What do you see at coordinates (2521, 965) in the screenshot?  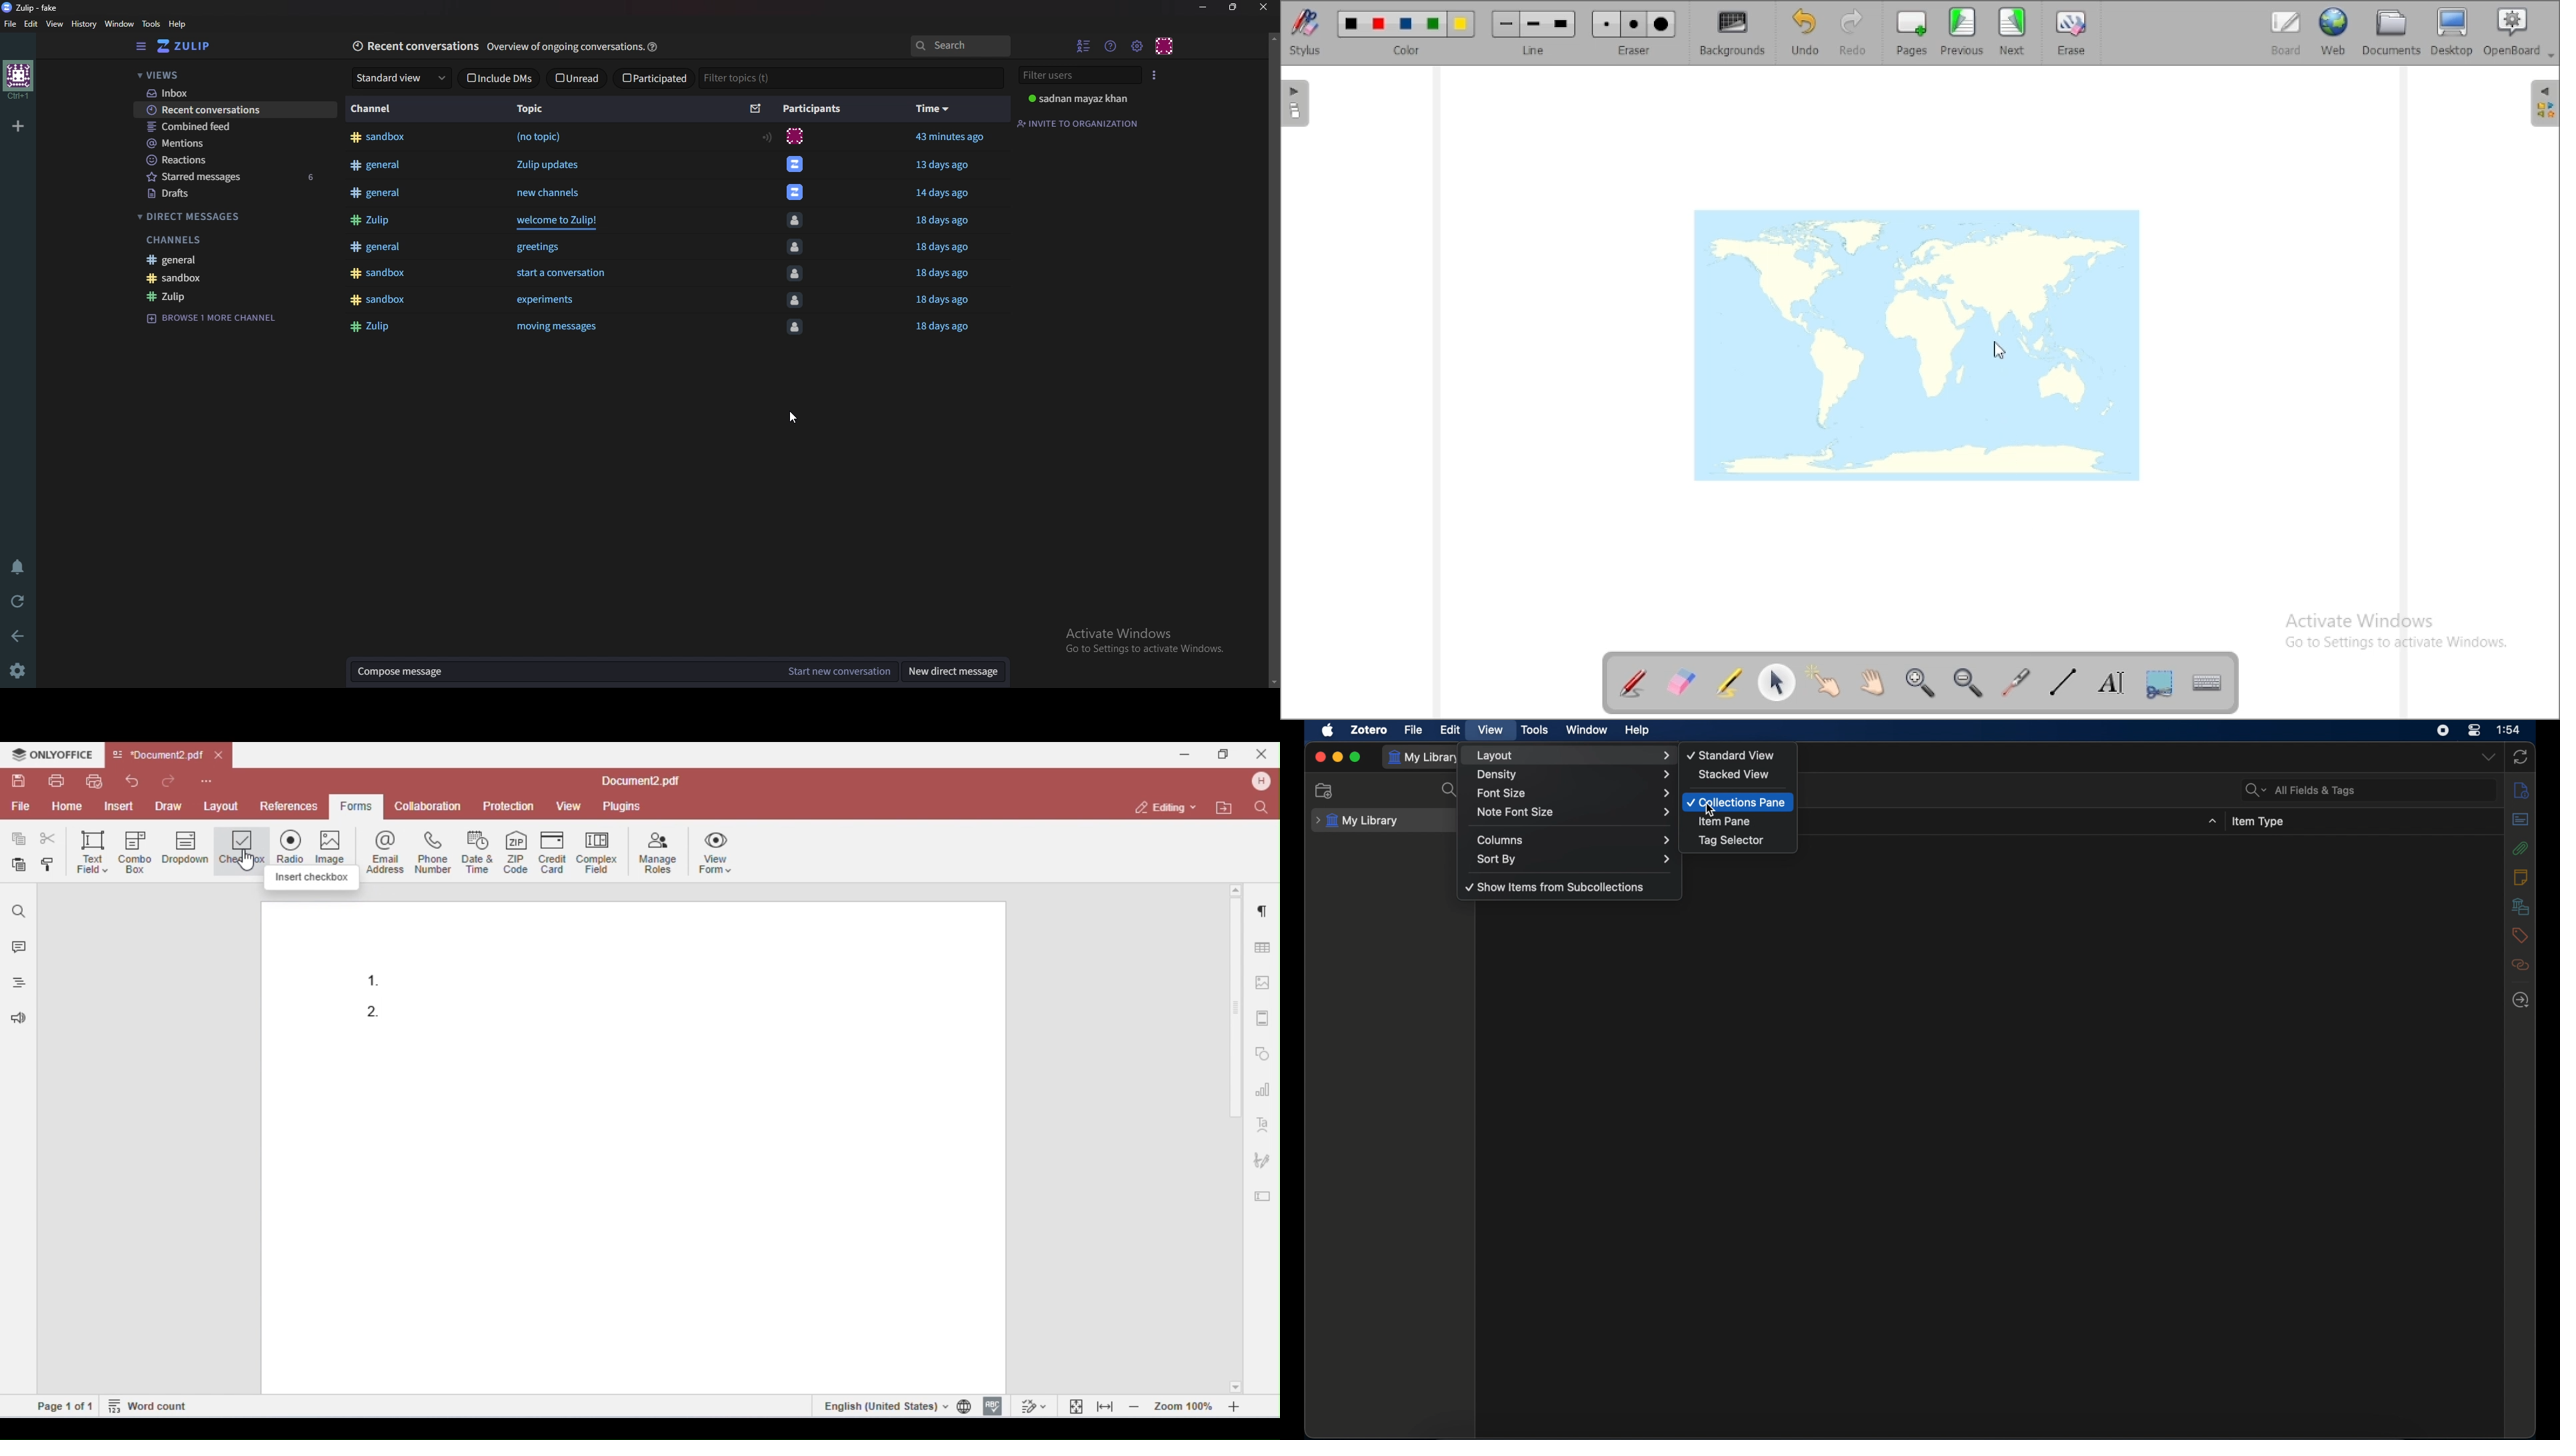 I see `related` at bounding box center [2521, 965].